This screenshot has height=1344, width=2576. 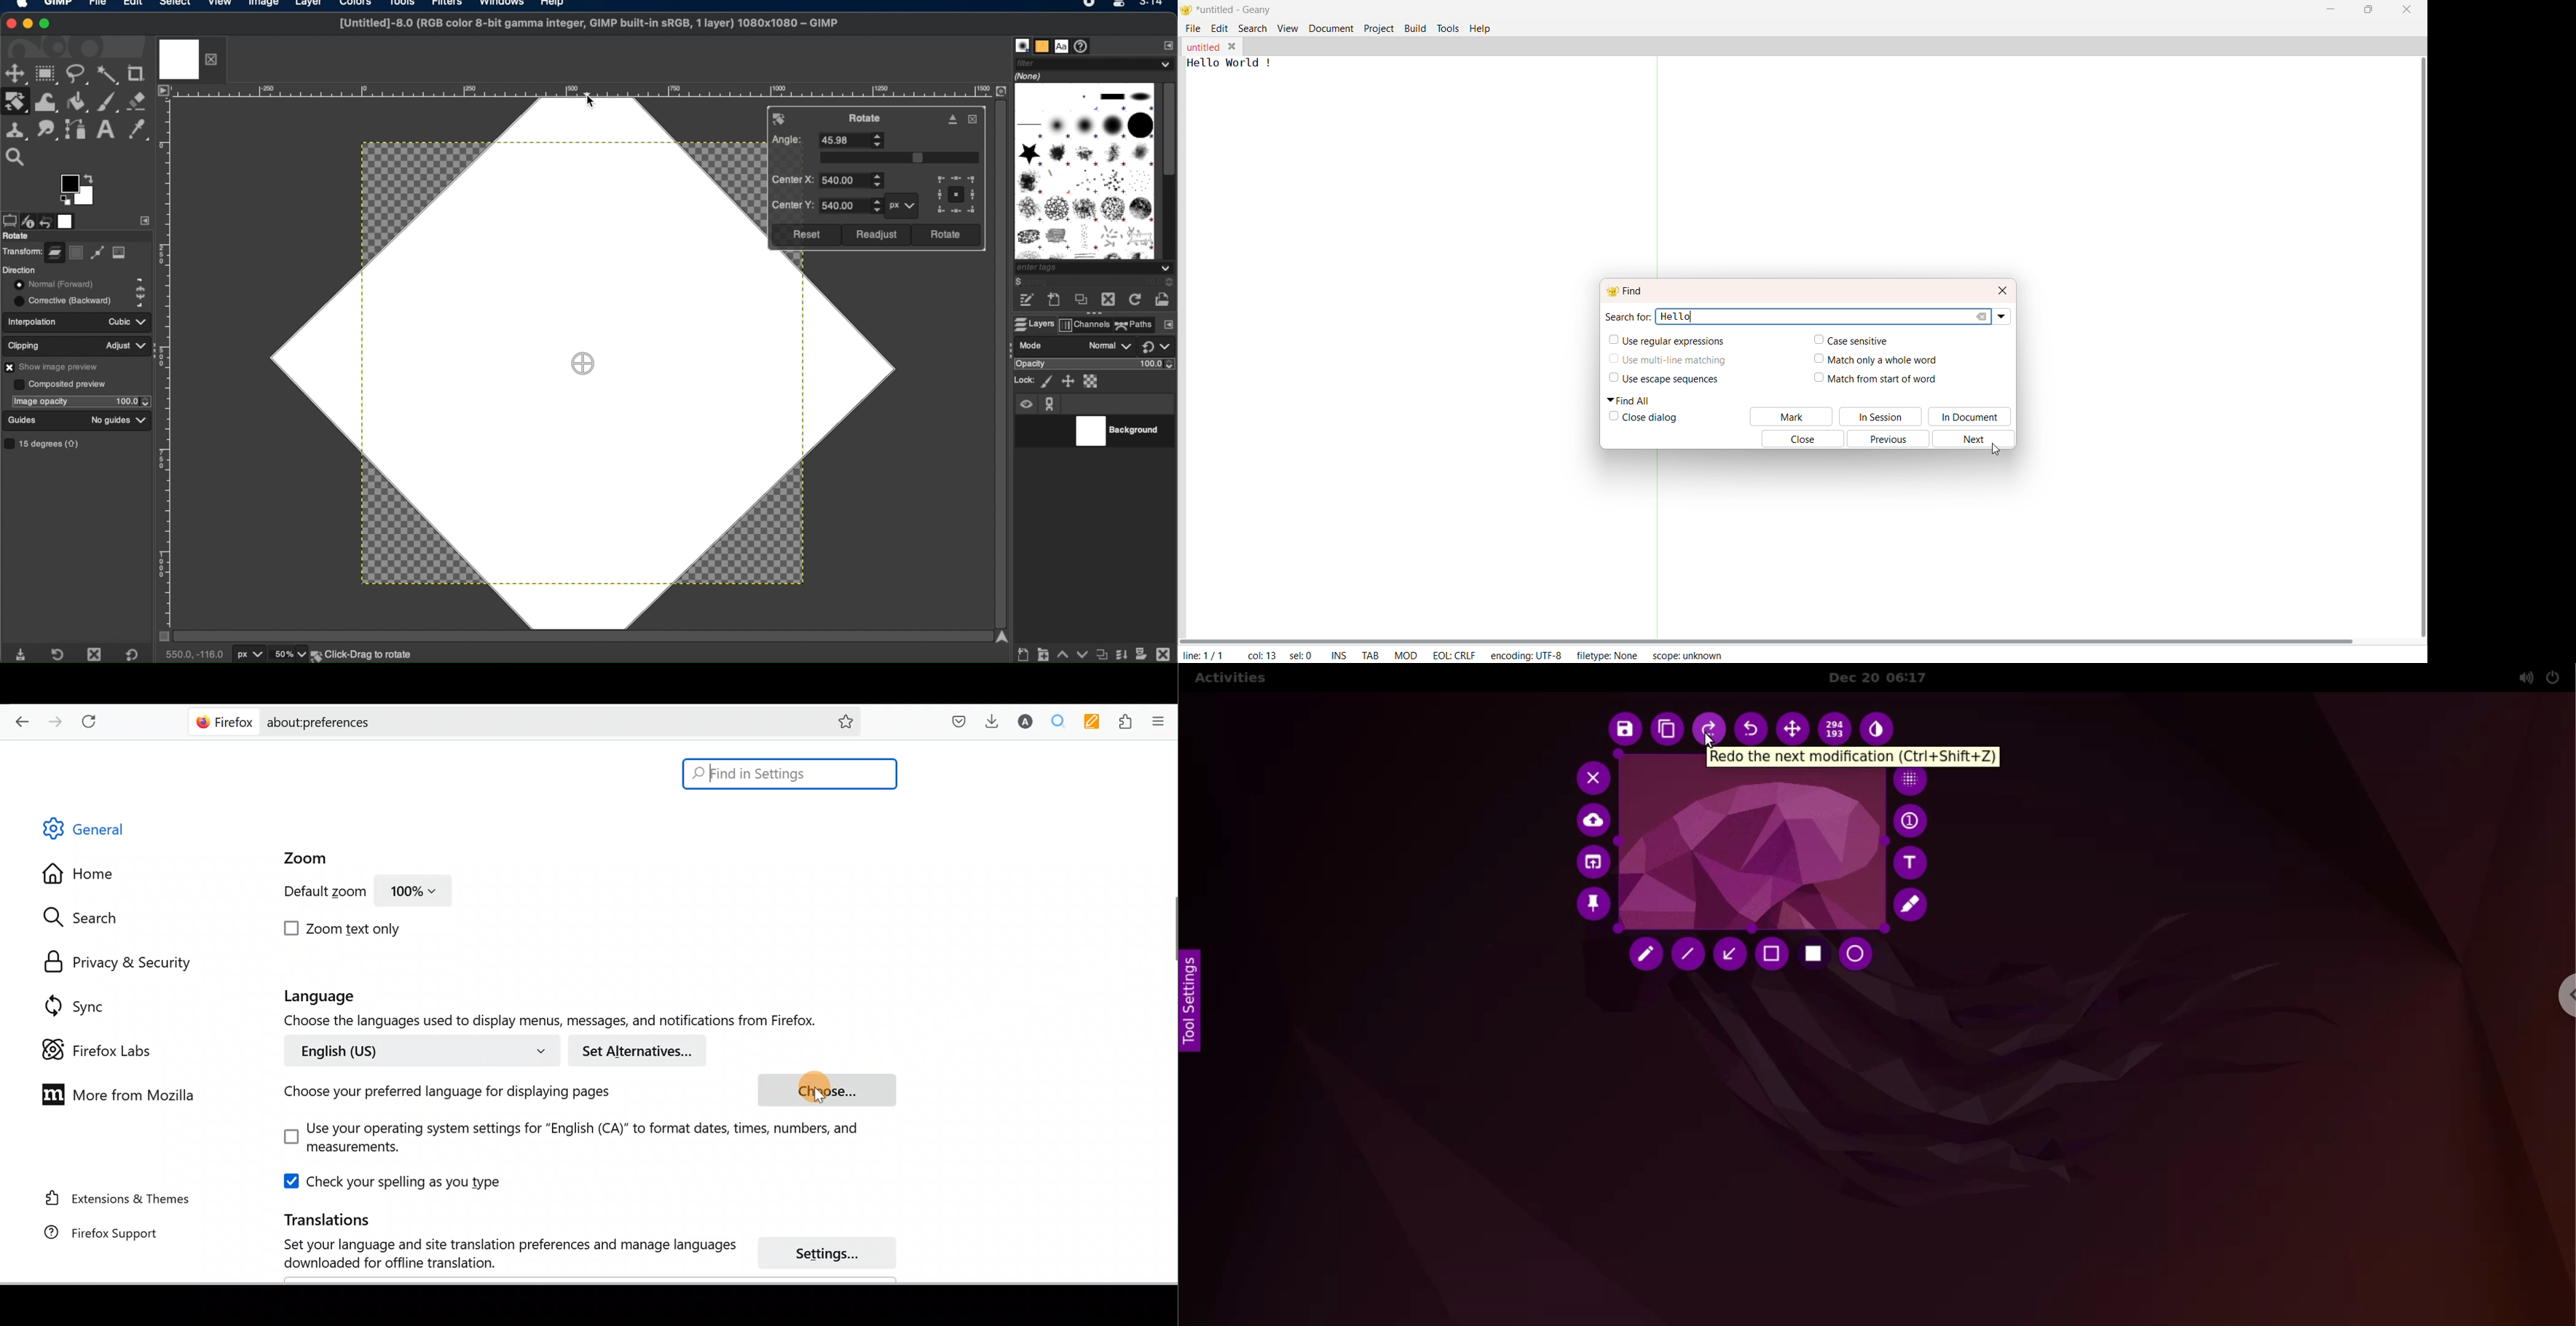 I want to click on scroll bar, so click(x=579, y=635).